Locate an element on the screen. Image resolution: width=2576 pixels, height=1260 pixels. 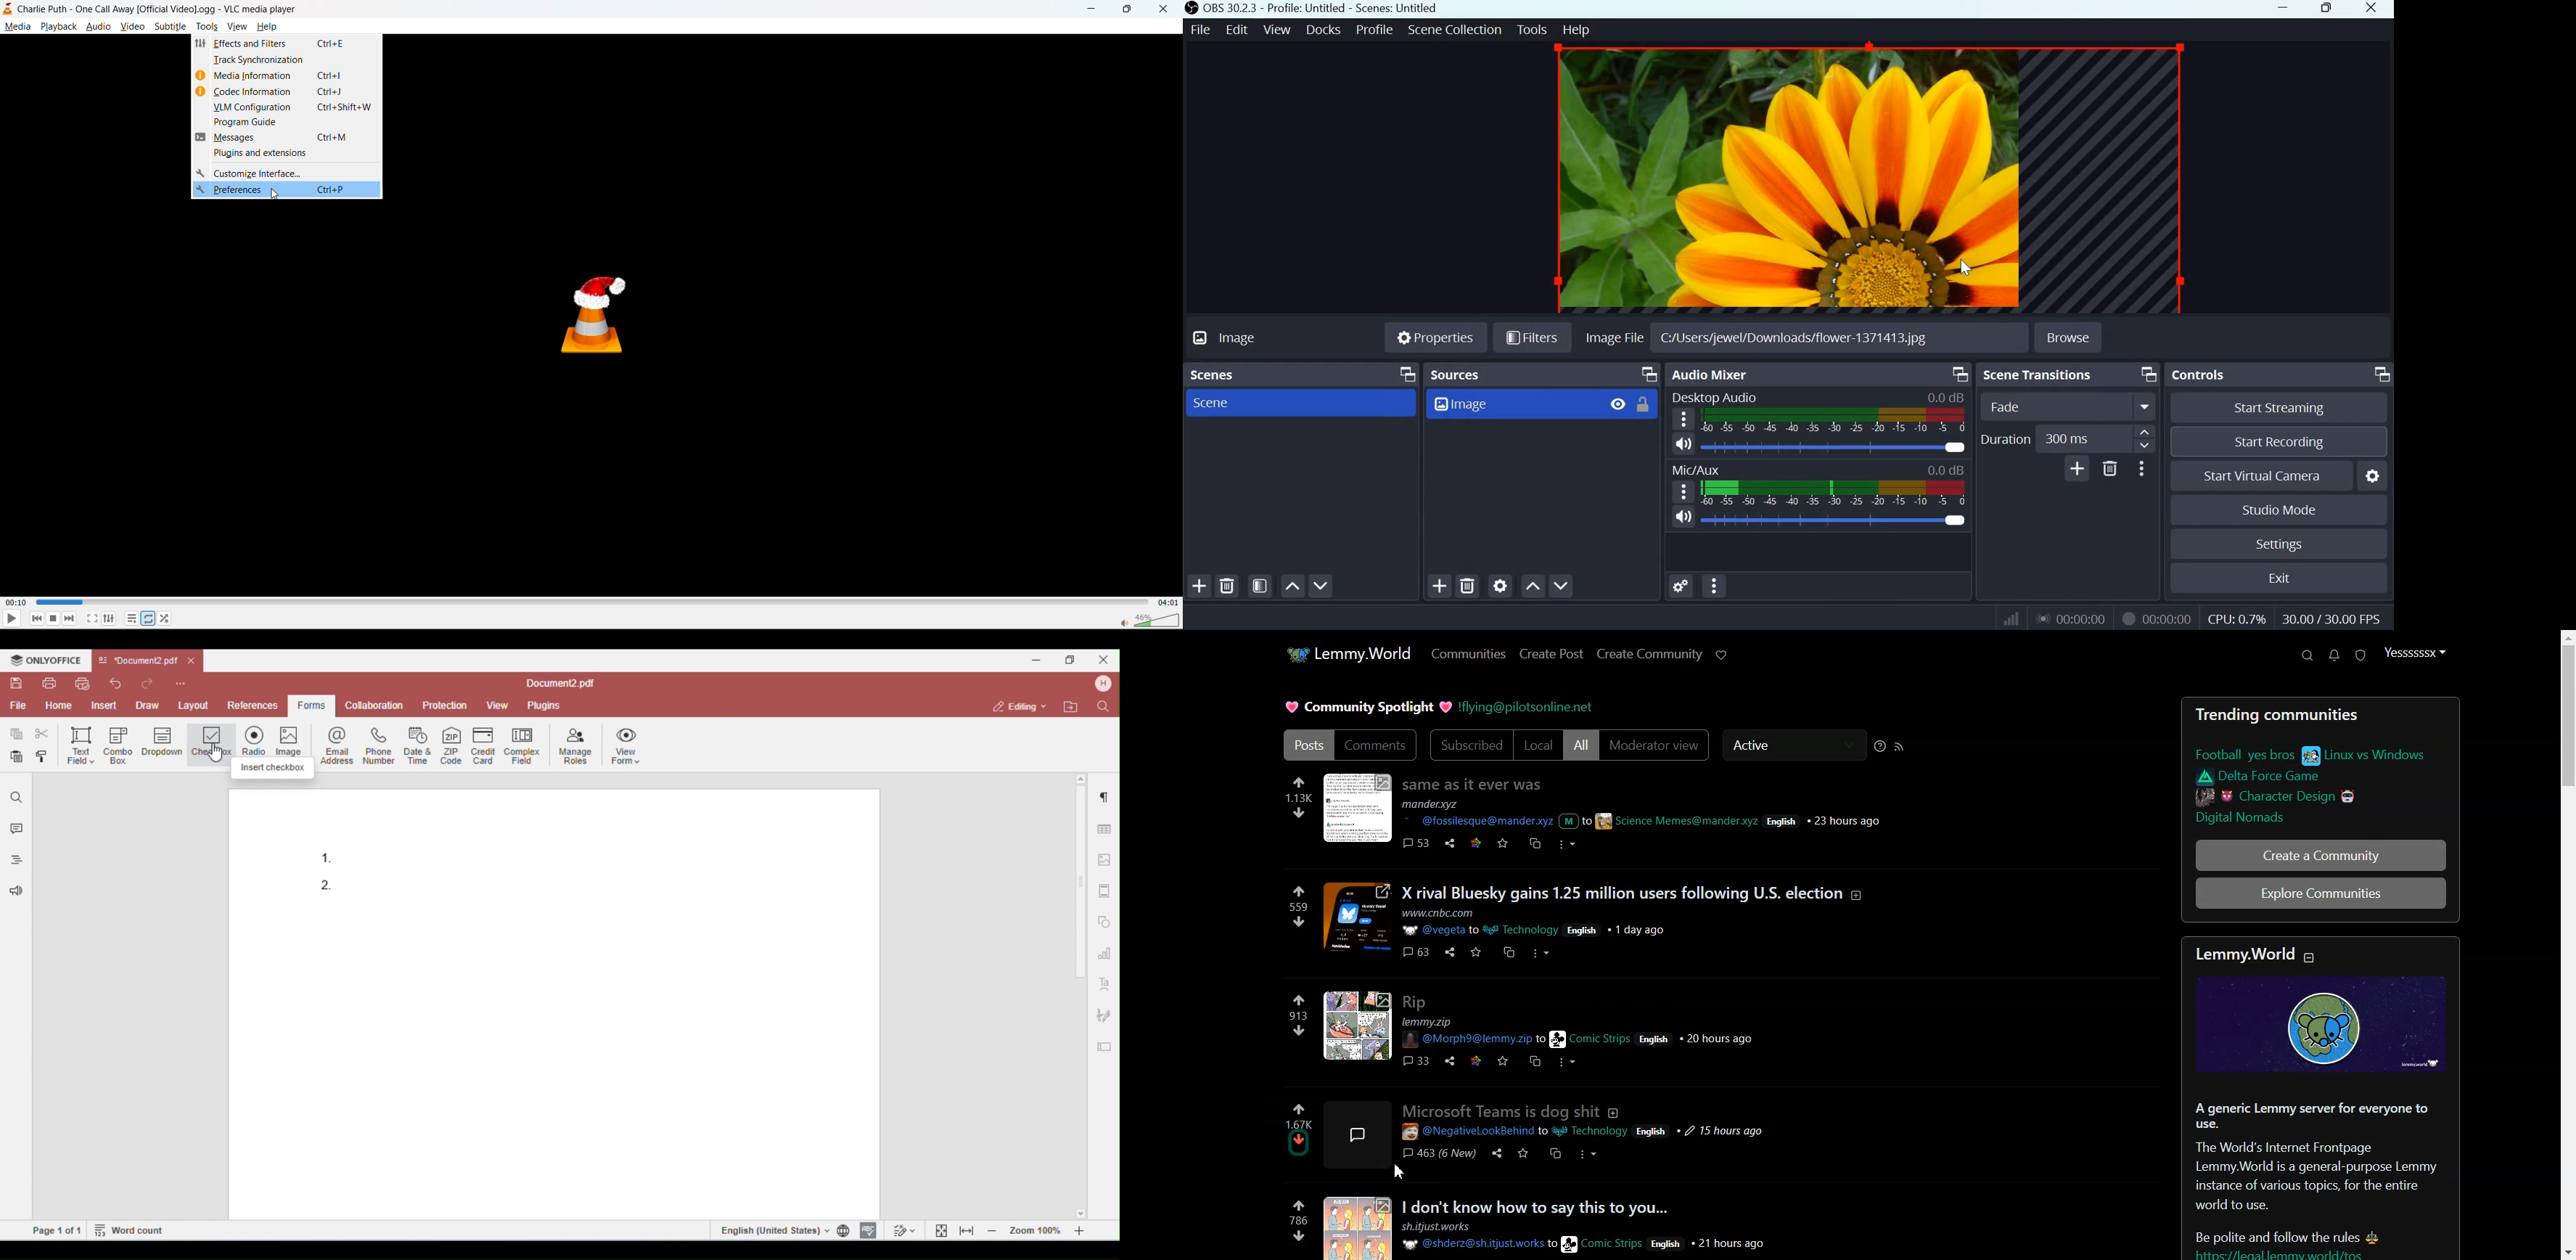
cursor is located at coordinates (274, 197).